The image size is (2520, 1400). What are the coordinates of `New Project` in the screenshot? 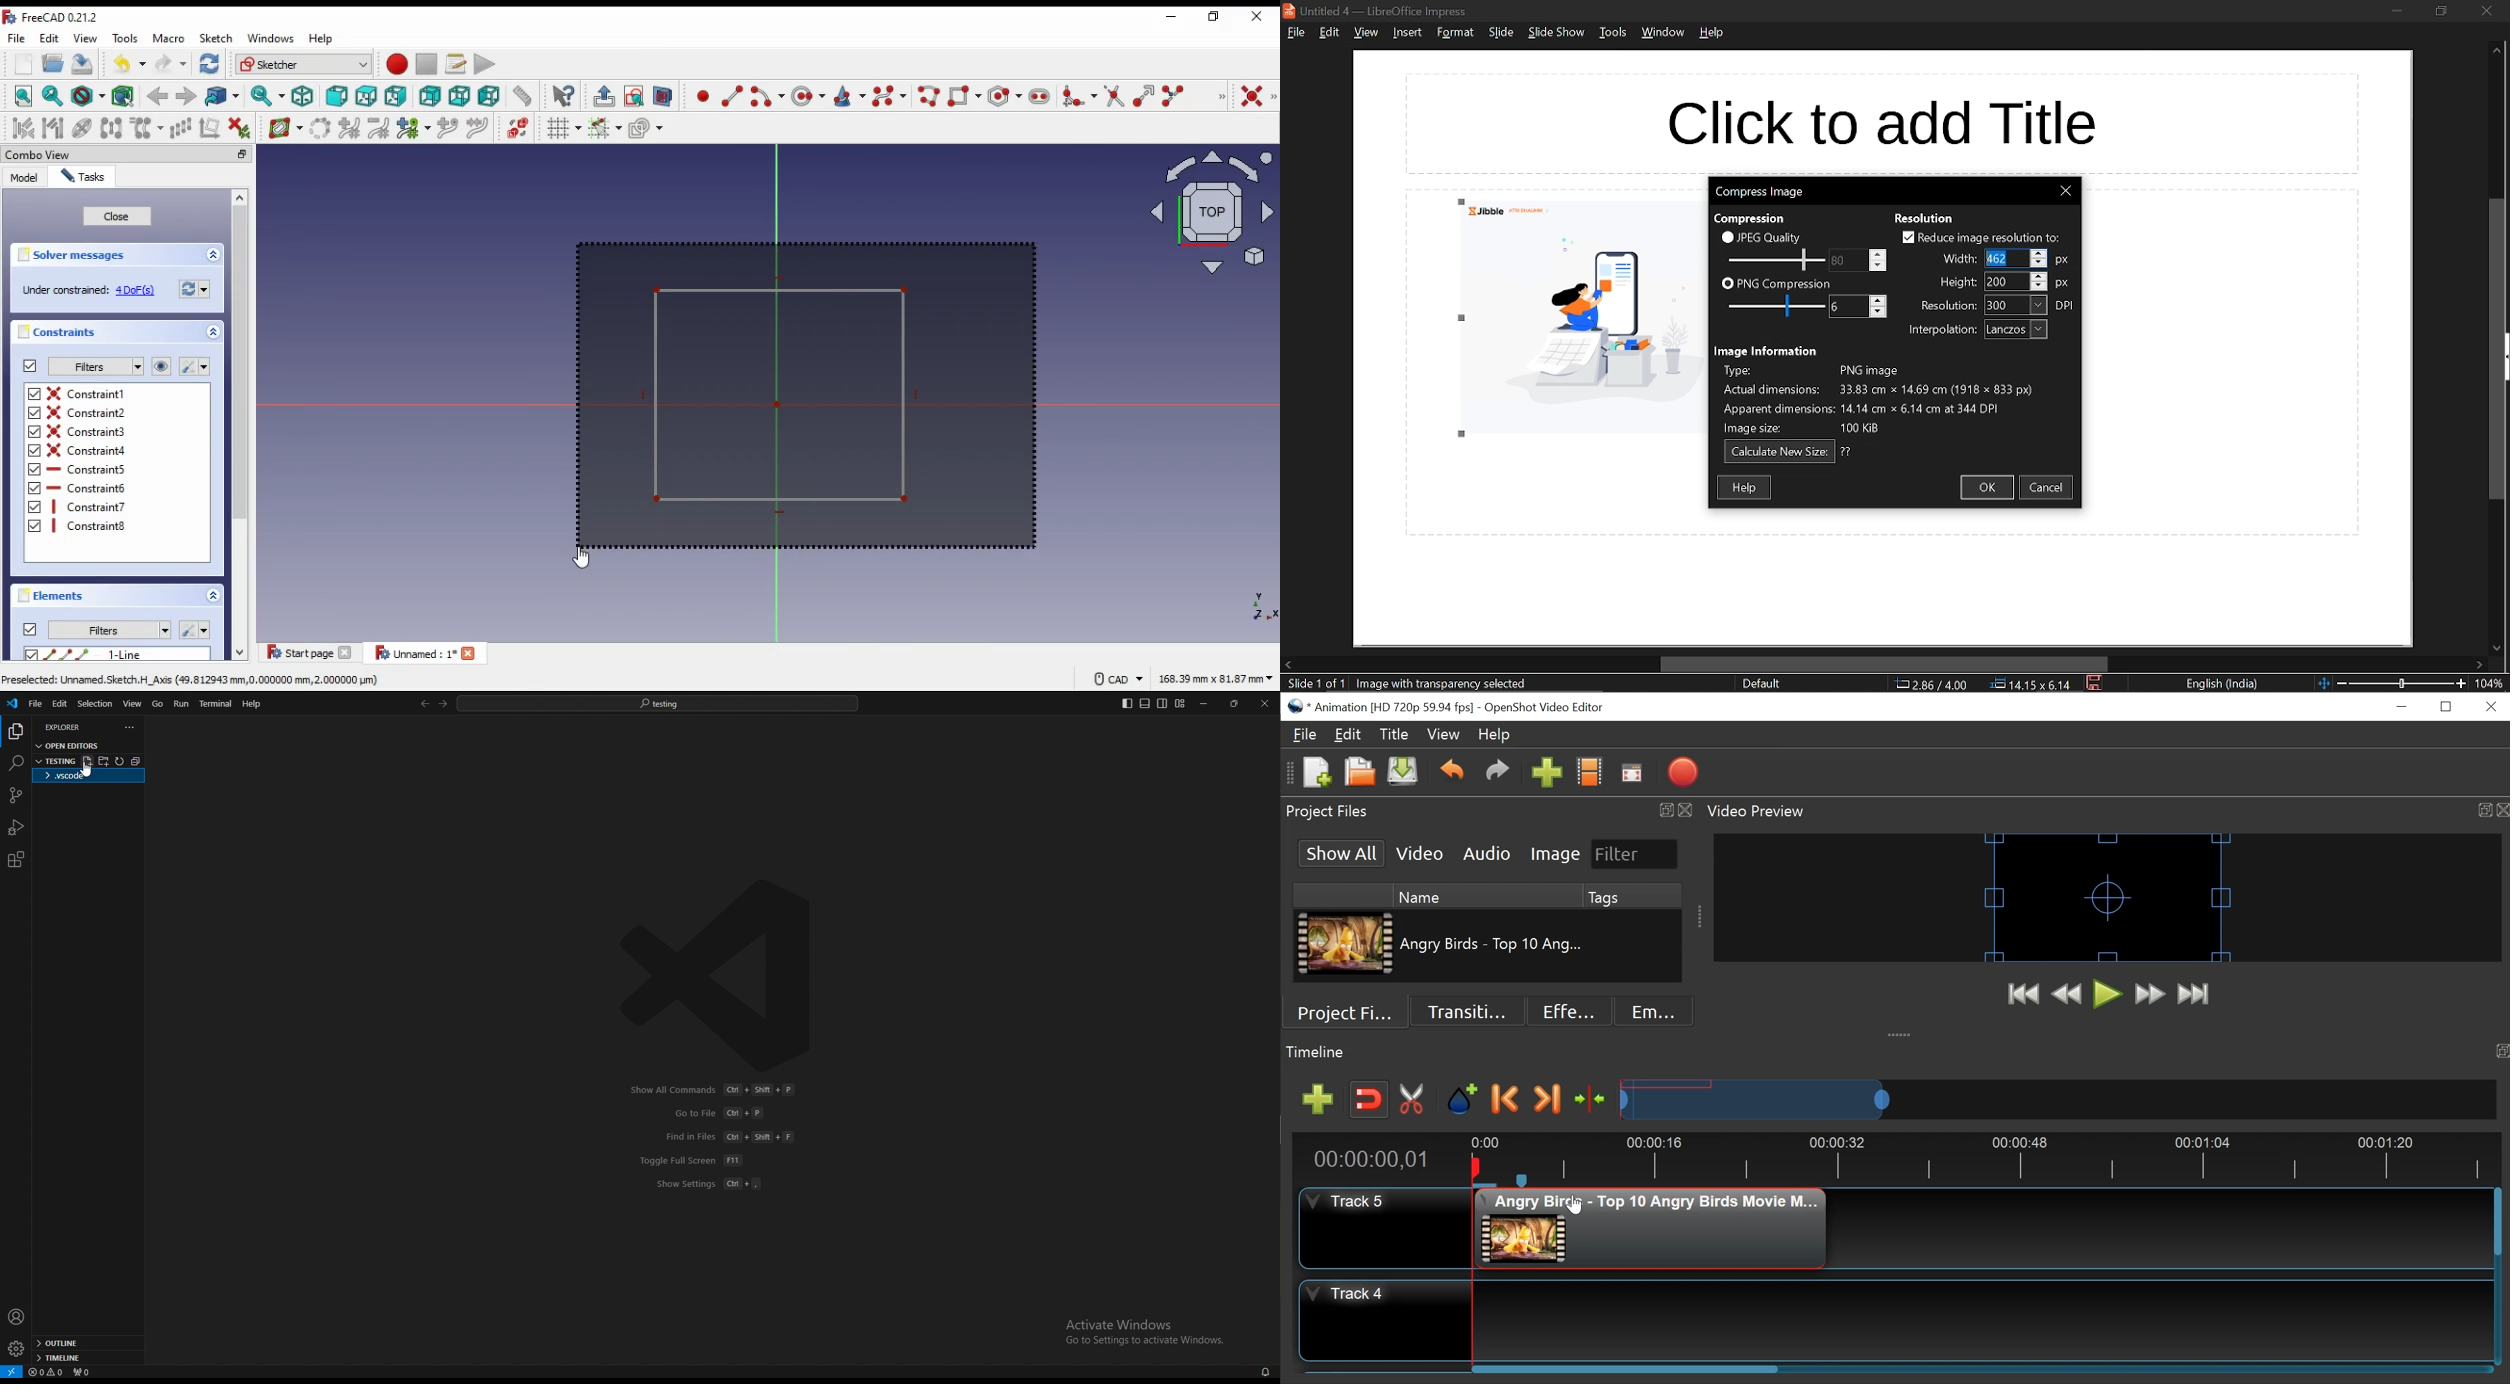 It's located at (1317, 773).